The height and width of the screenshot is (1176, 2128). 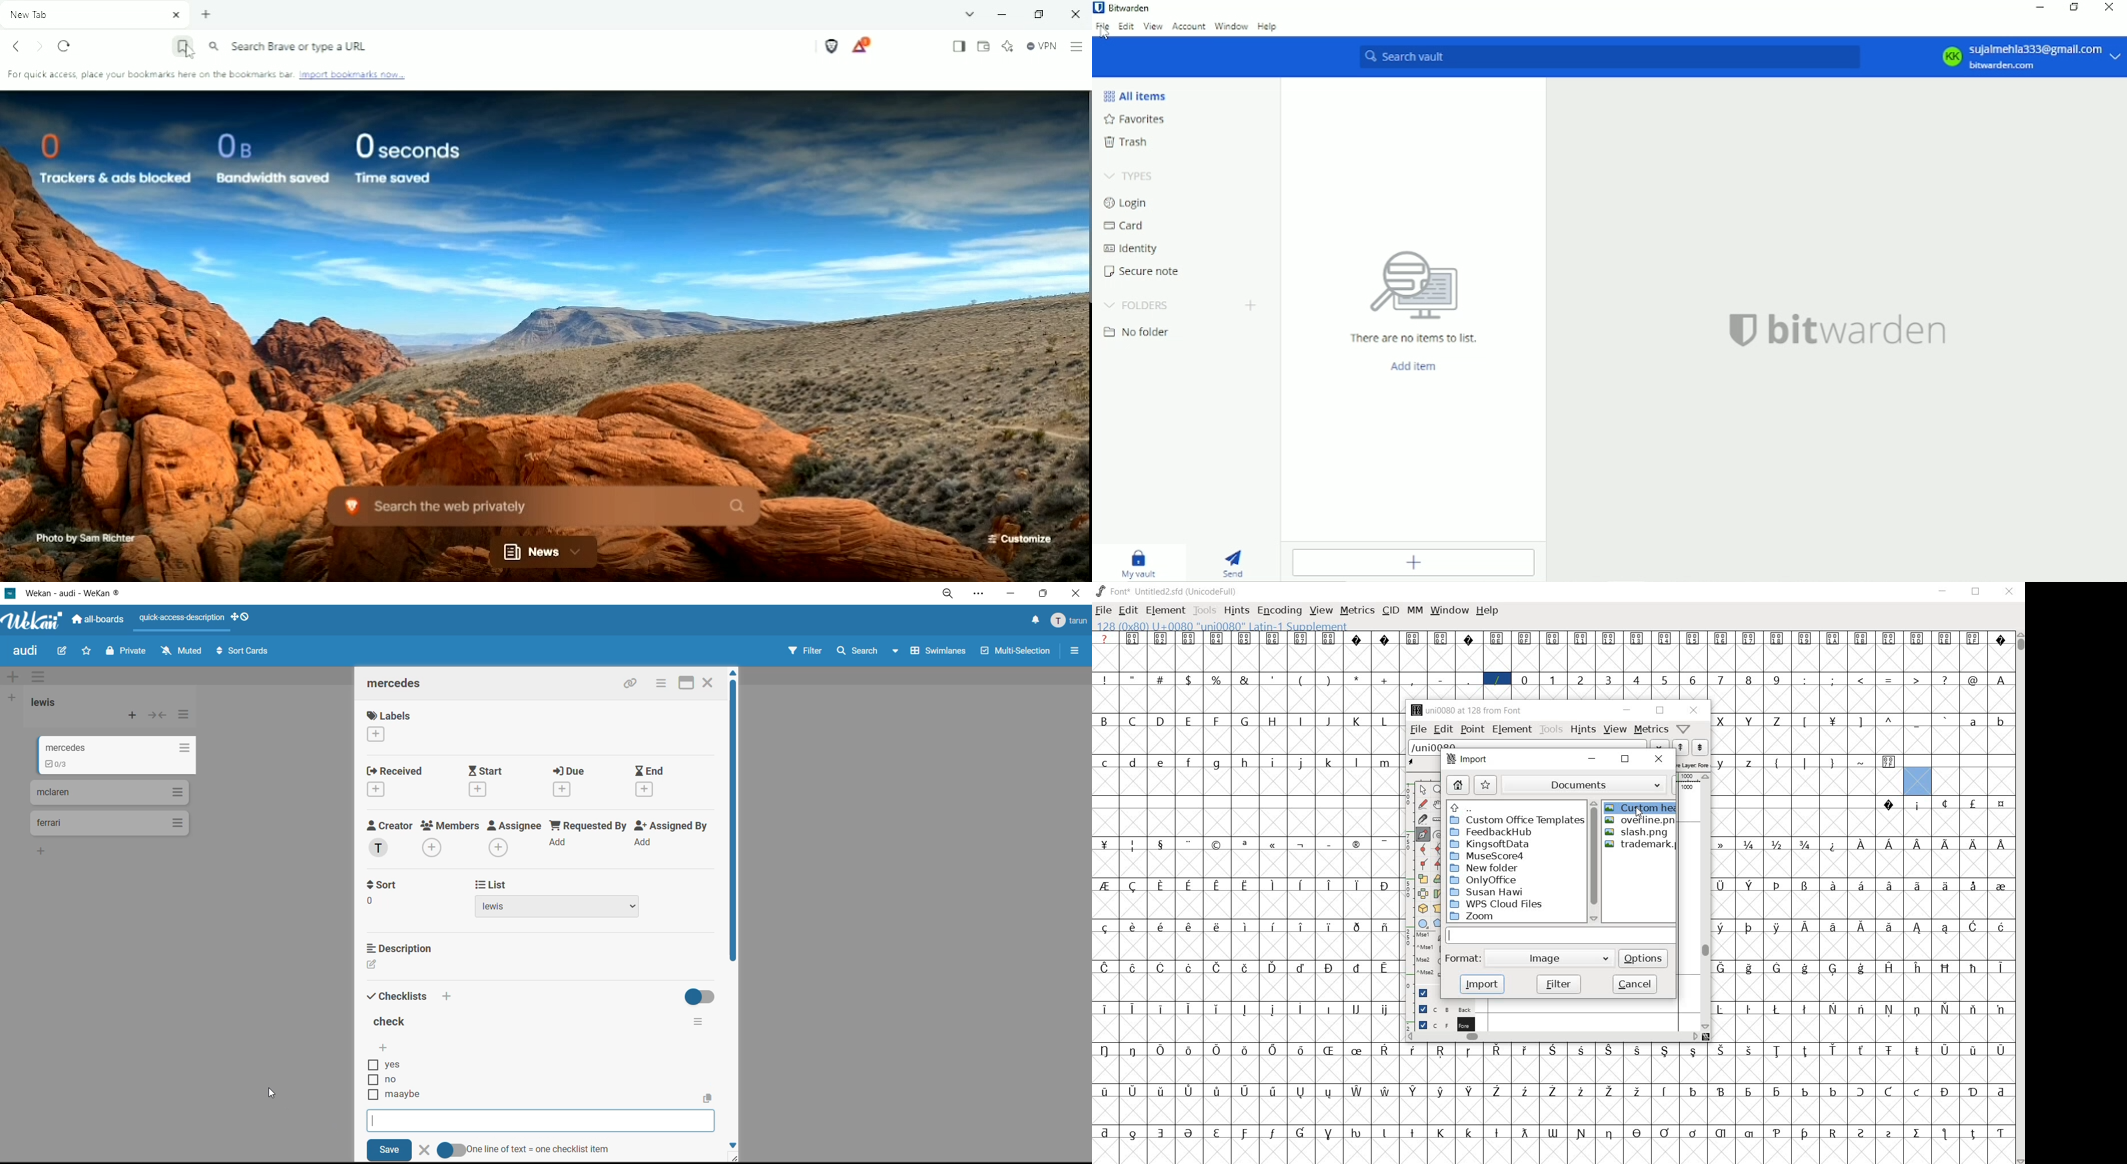 What do you see at coordinates (1890, 886) in the screenshot?
I see `glyph` at bounding box center [1890, 886].